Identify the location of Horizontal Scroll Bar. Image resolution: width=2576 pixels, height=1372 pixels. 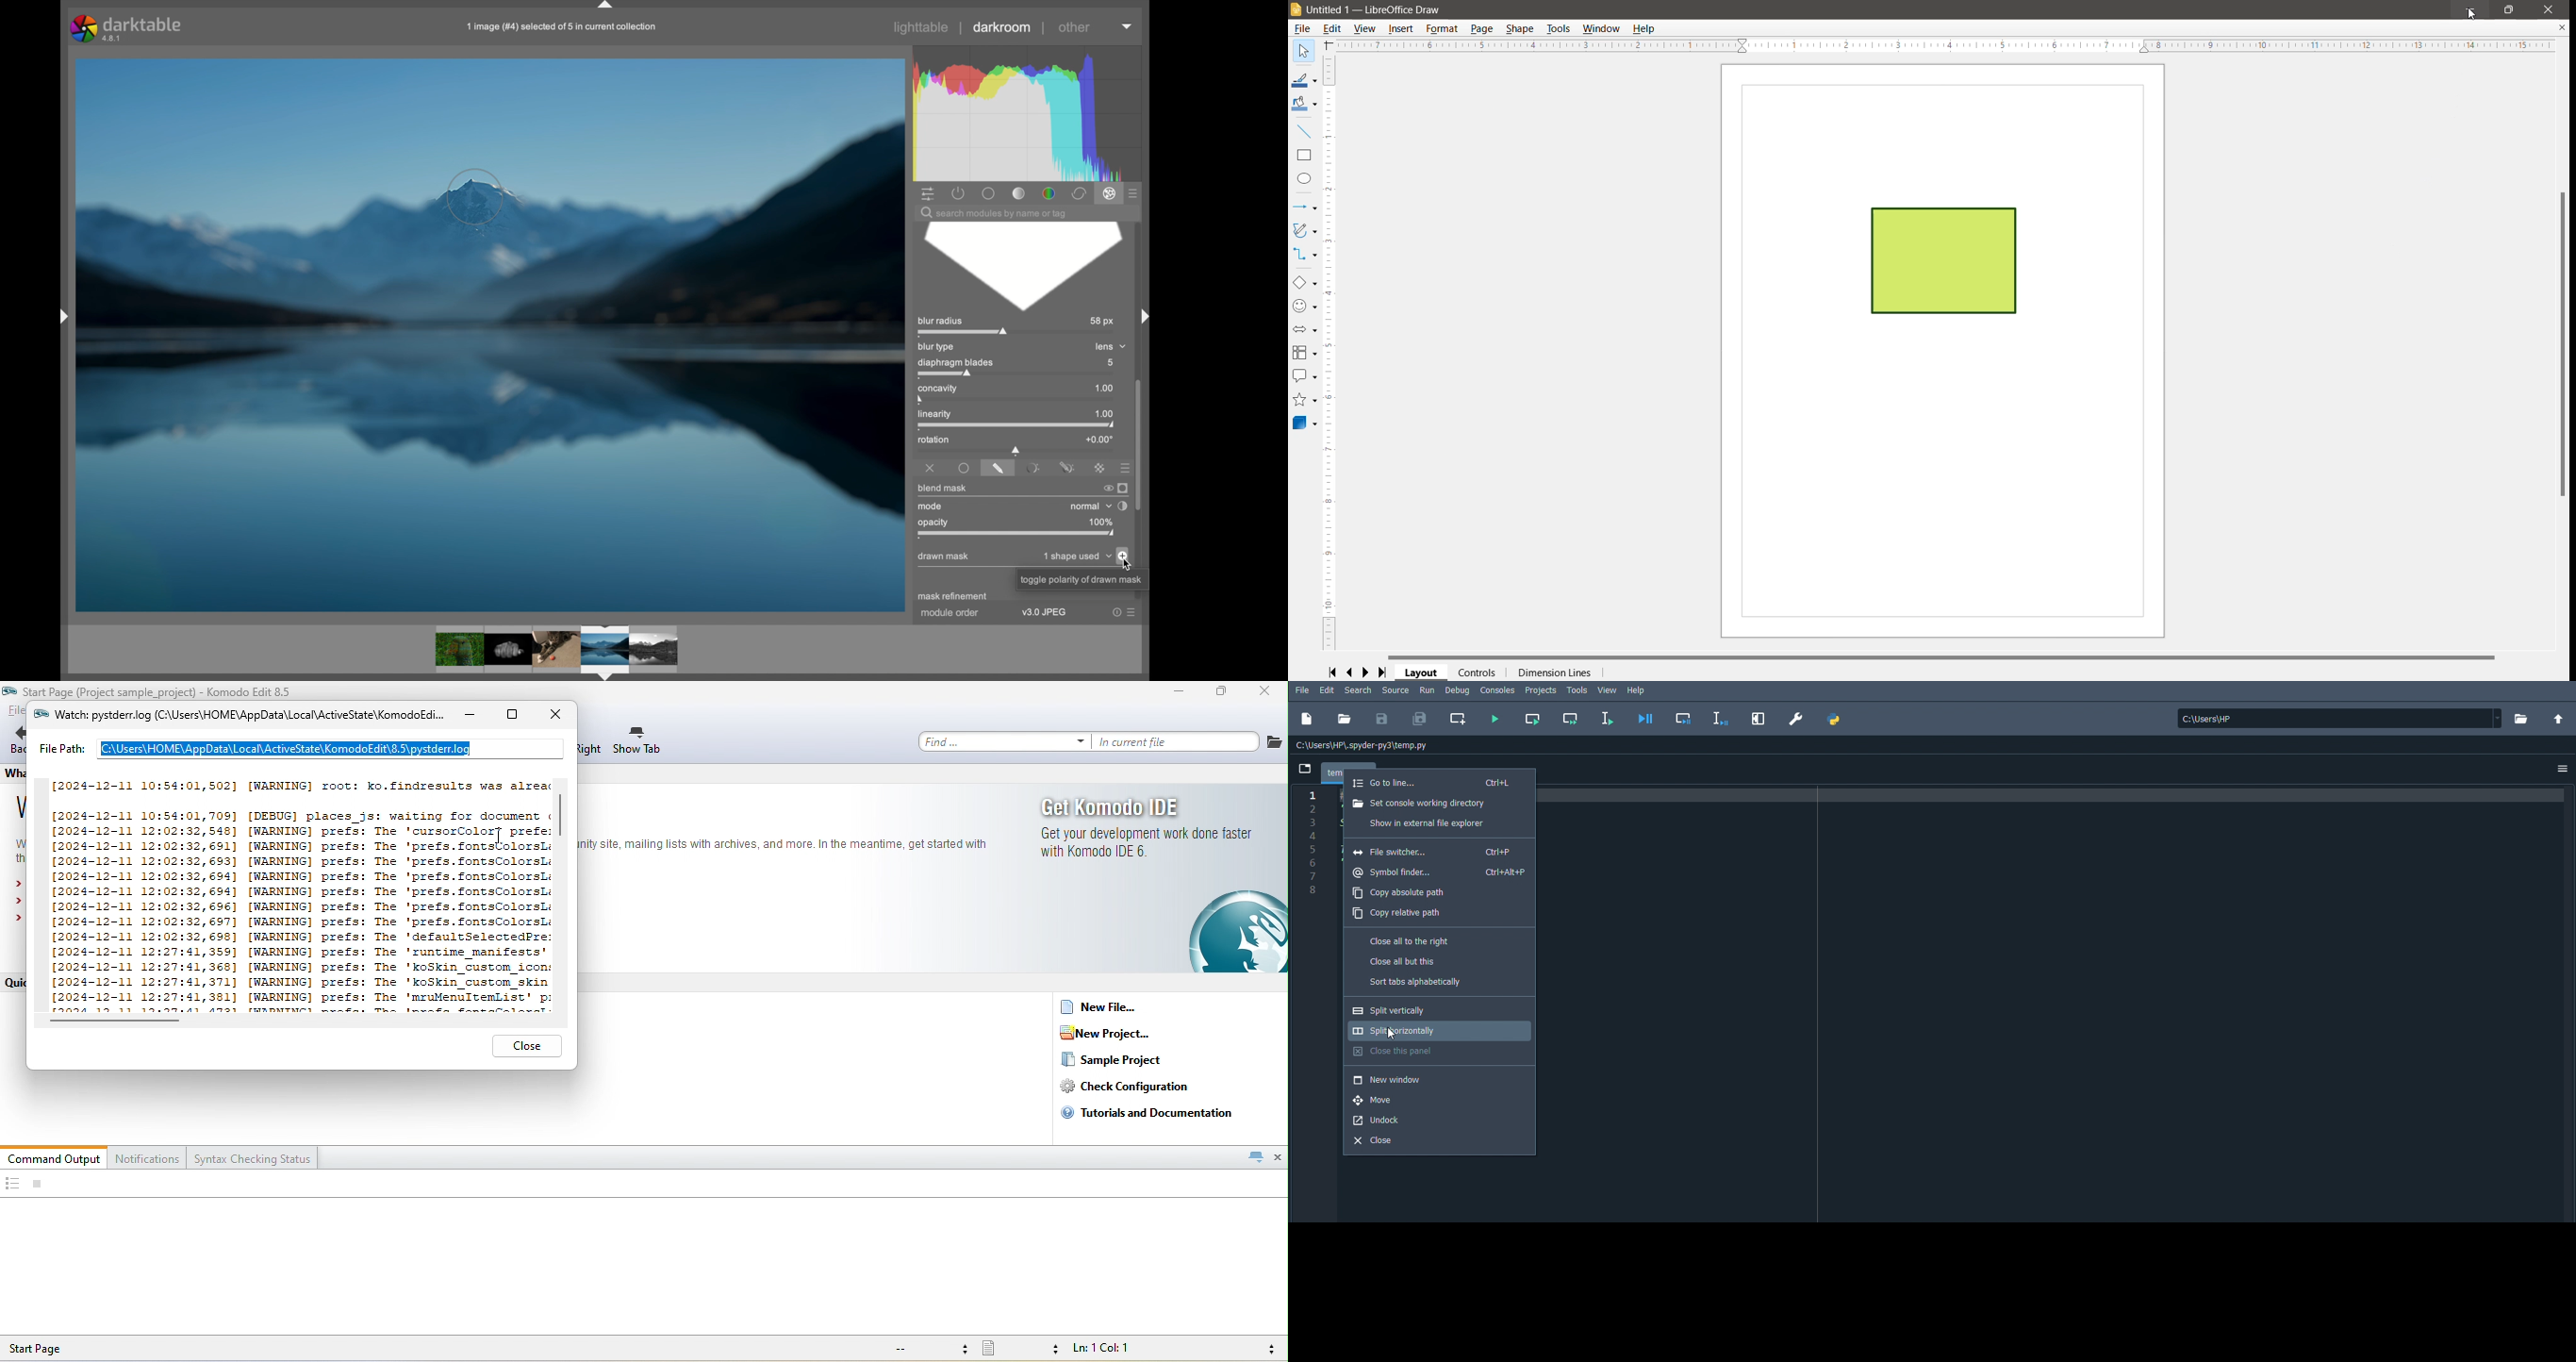
(1949, 656).